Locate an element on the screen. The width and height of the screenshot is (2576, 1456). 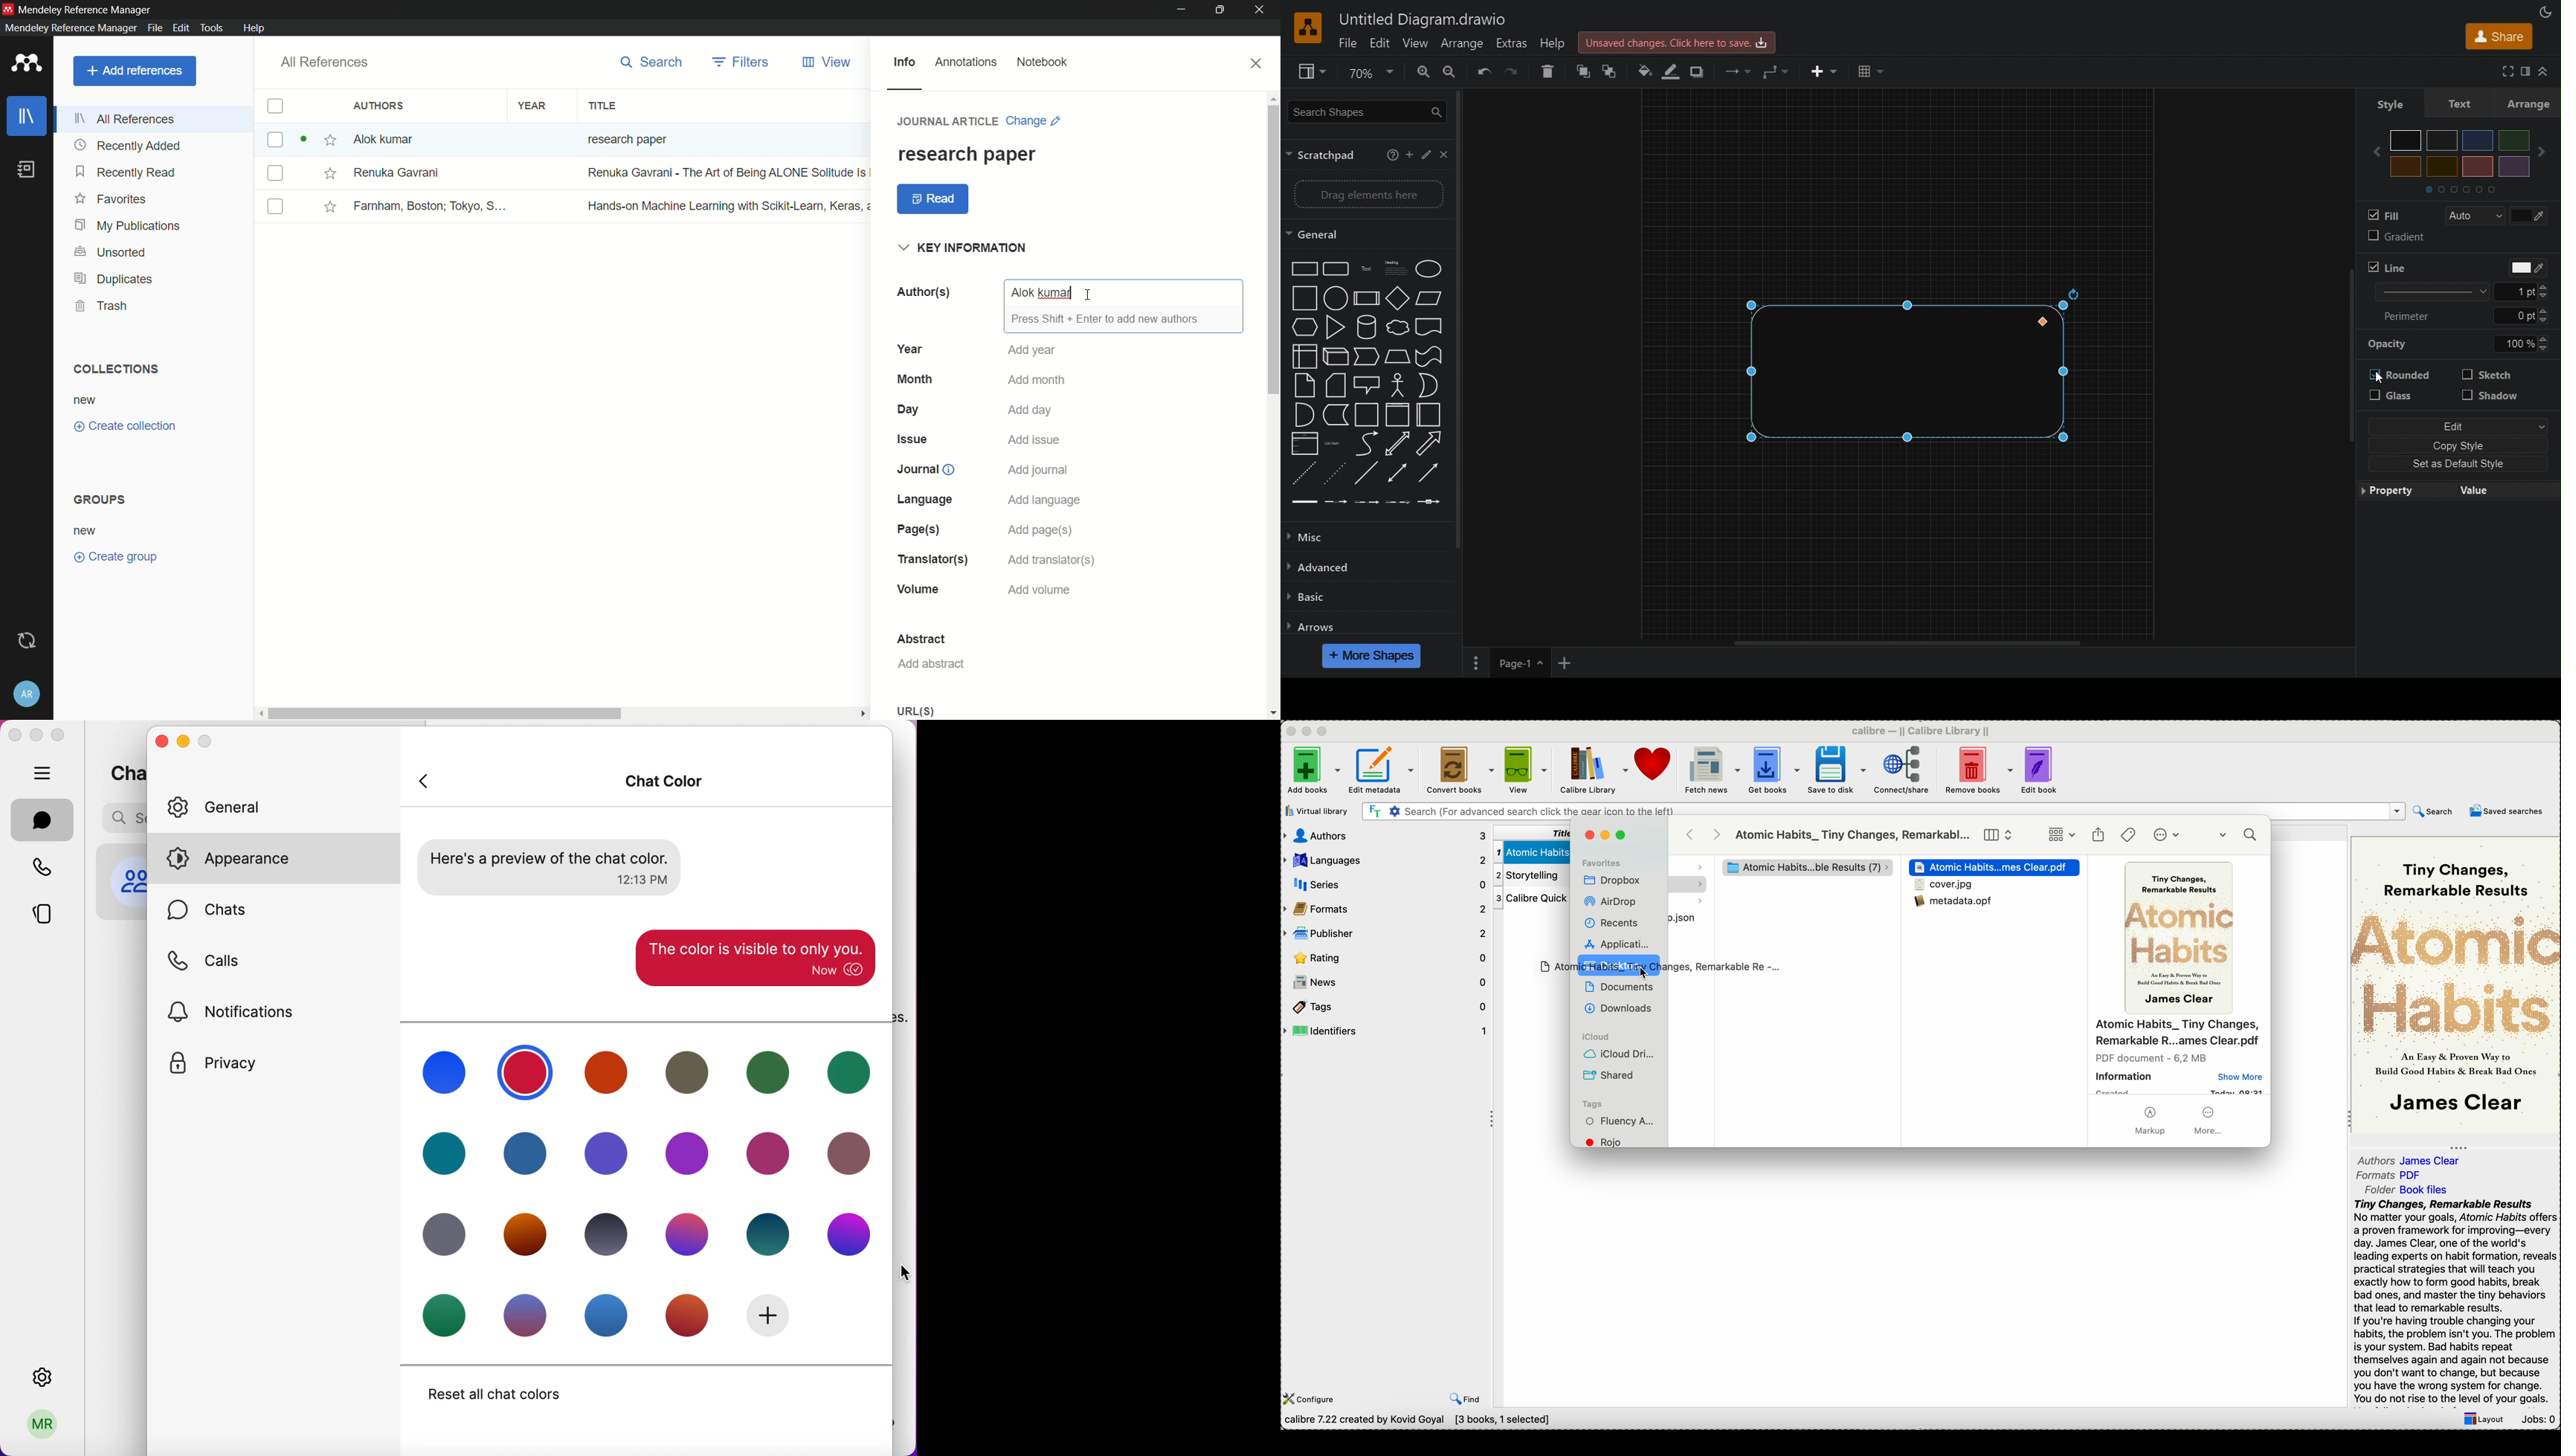
issue is located at coordinates (911, 440).